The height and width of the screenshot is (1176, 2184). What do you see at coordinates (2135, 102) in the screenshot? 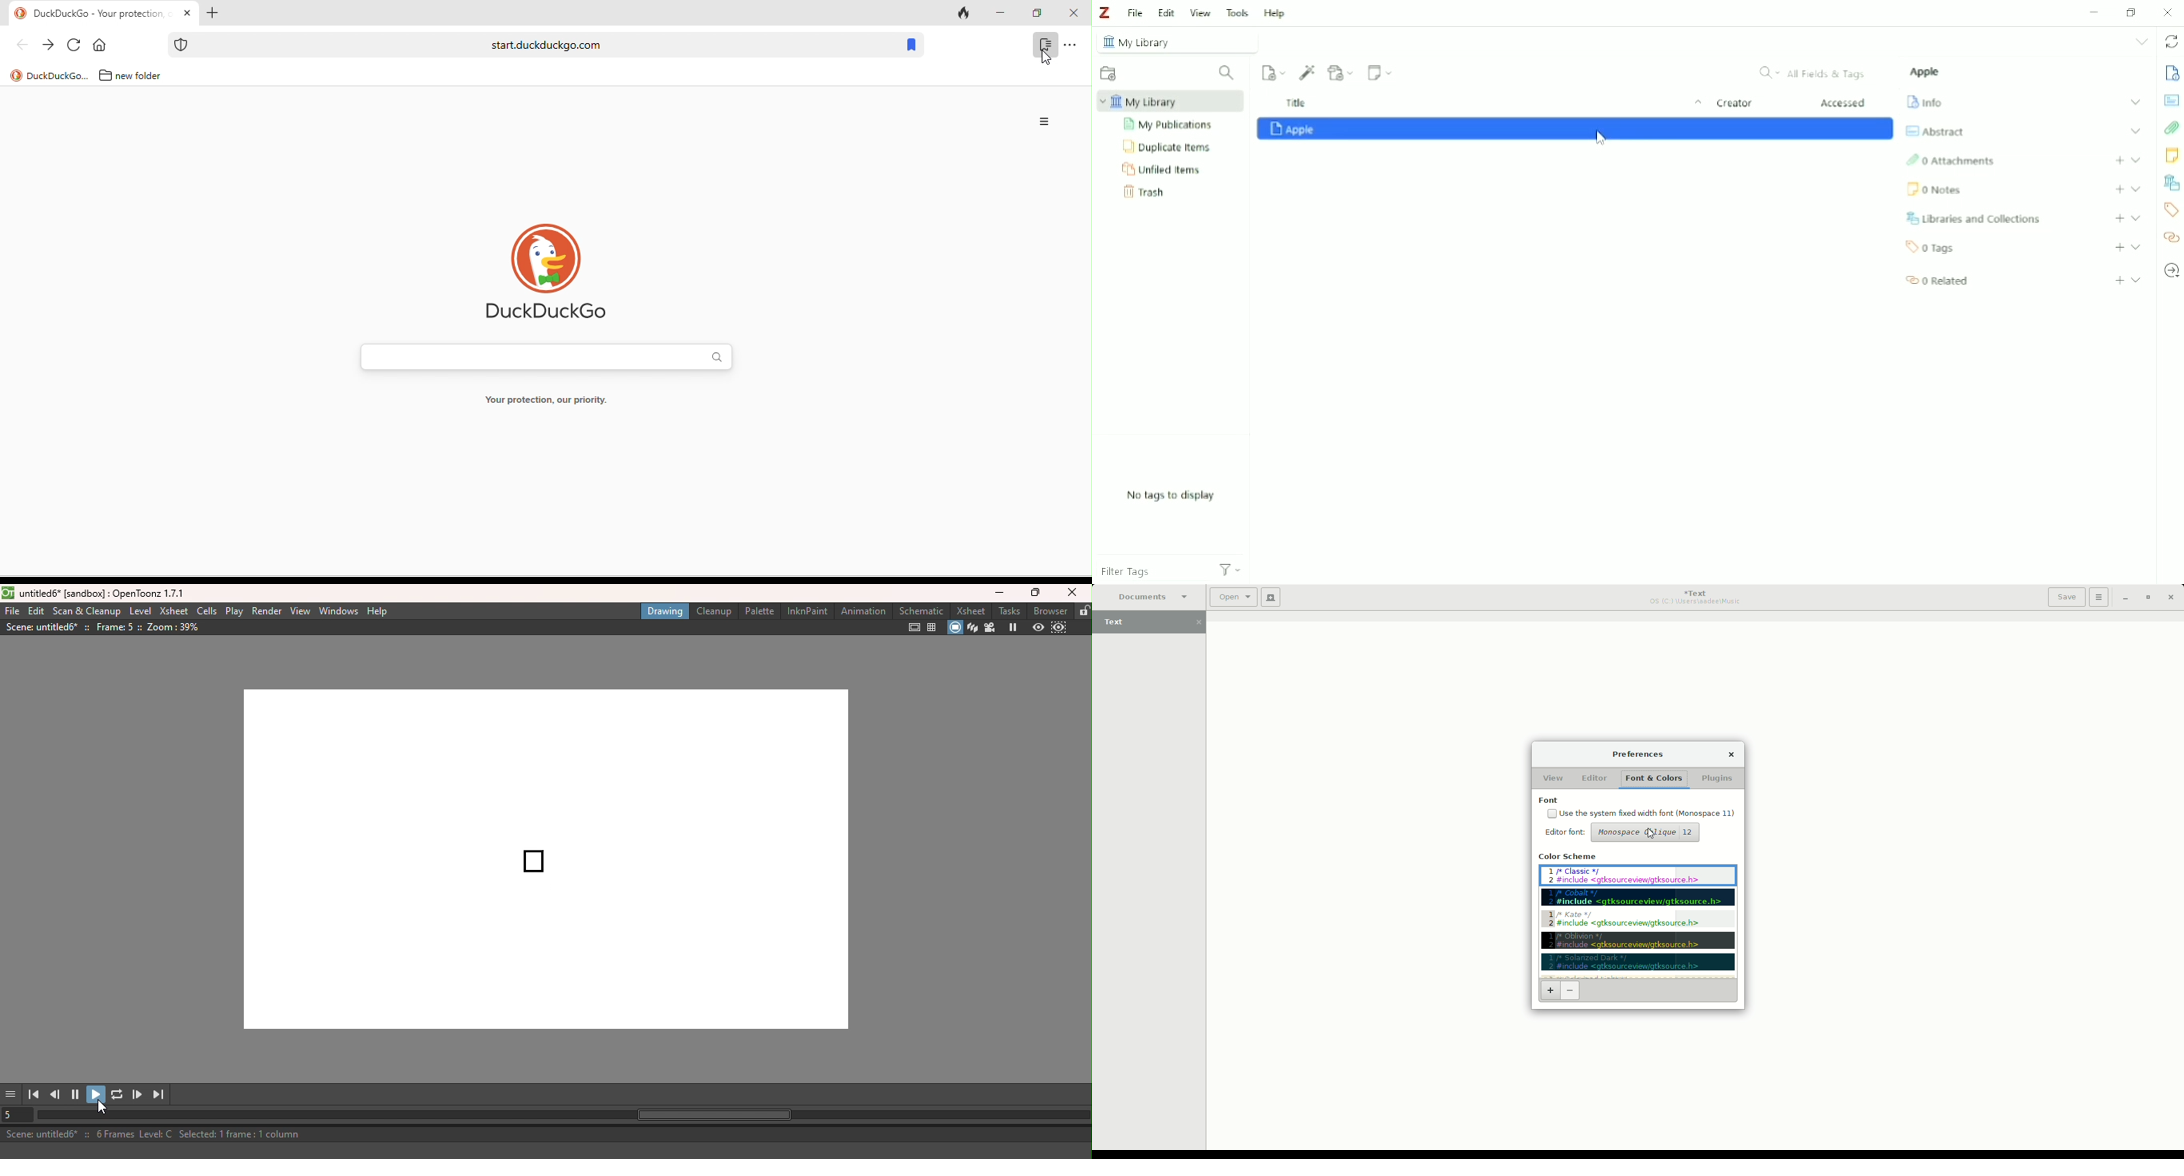
I see `Expand section` at bounding box center [2135, 102].